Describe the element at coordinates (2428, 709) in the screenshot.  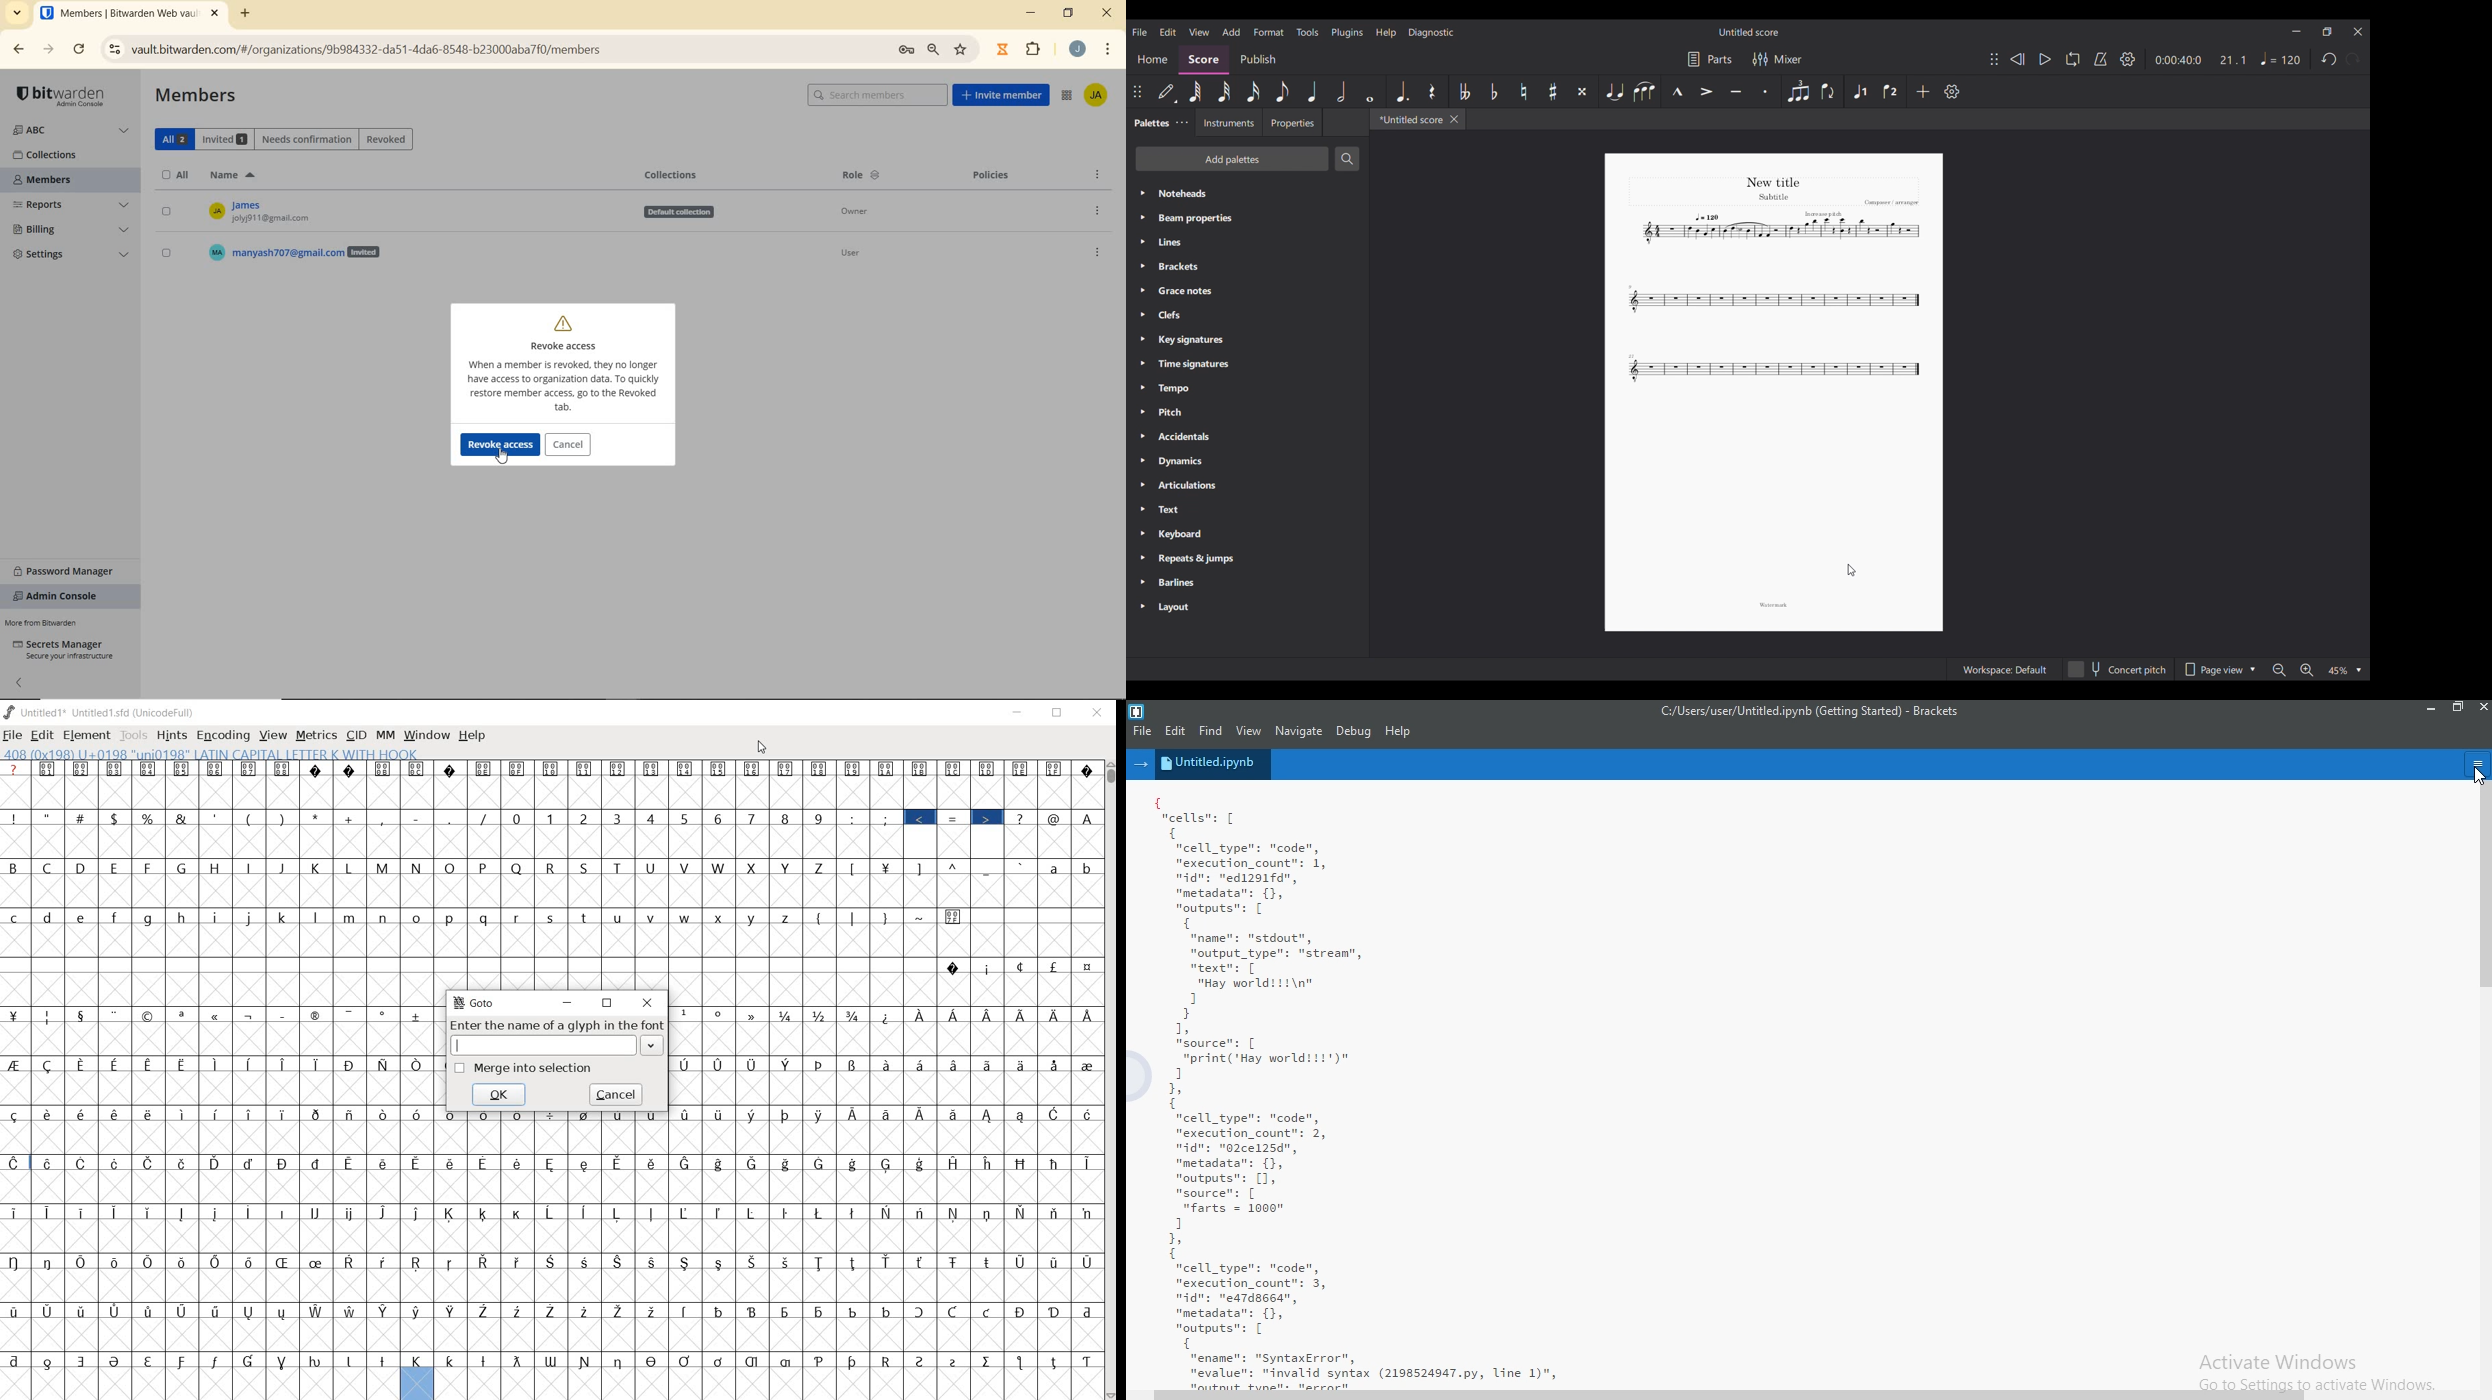
I see `minimise` at that location.